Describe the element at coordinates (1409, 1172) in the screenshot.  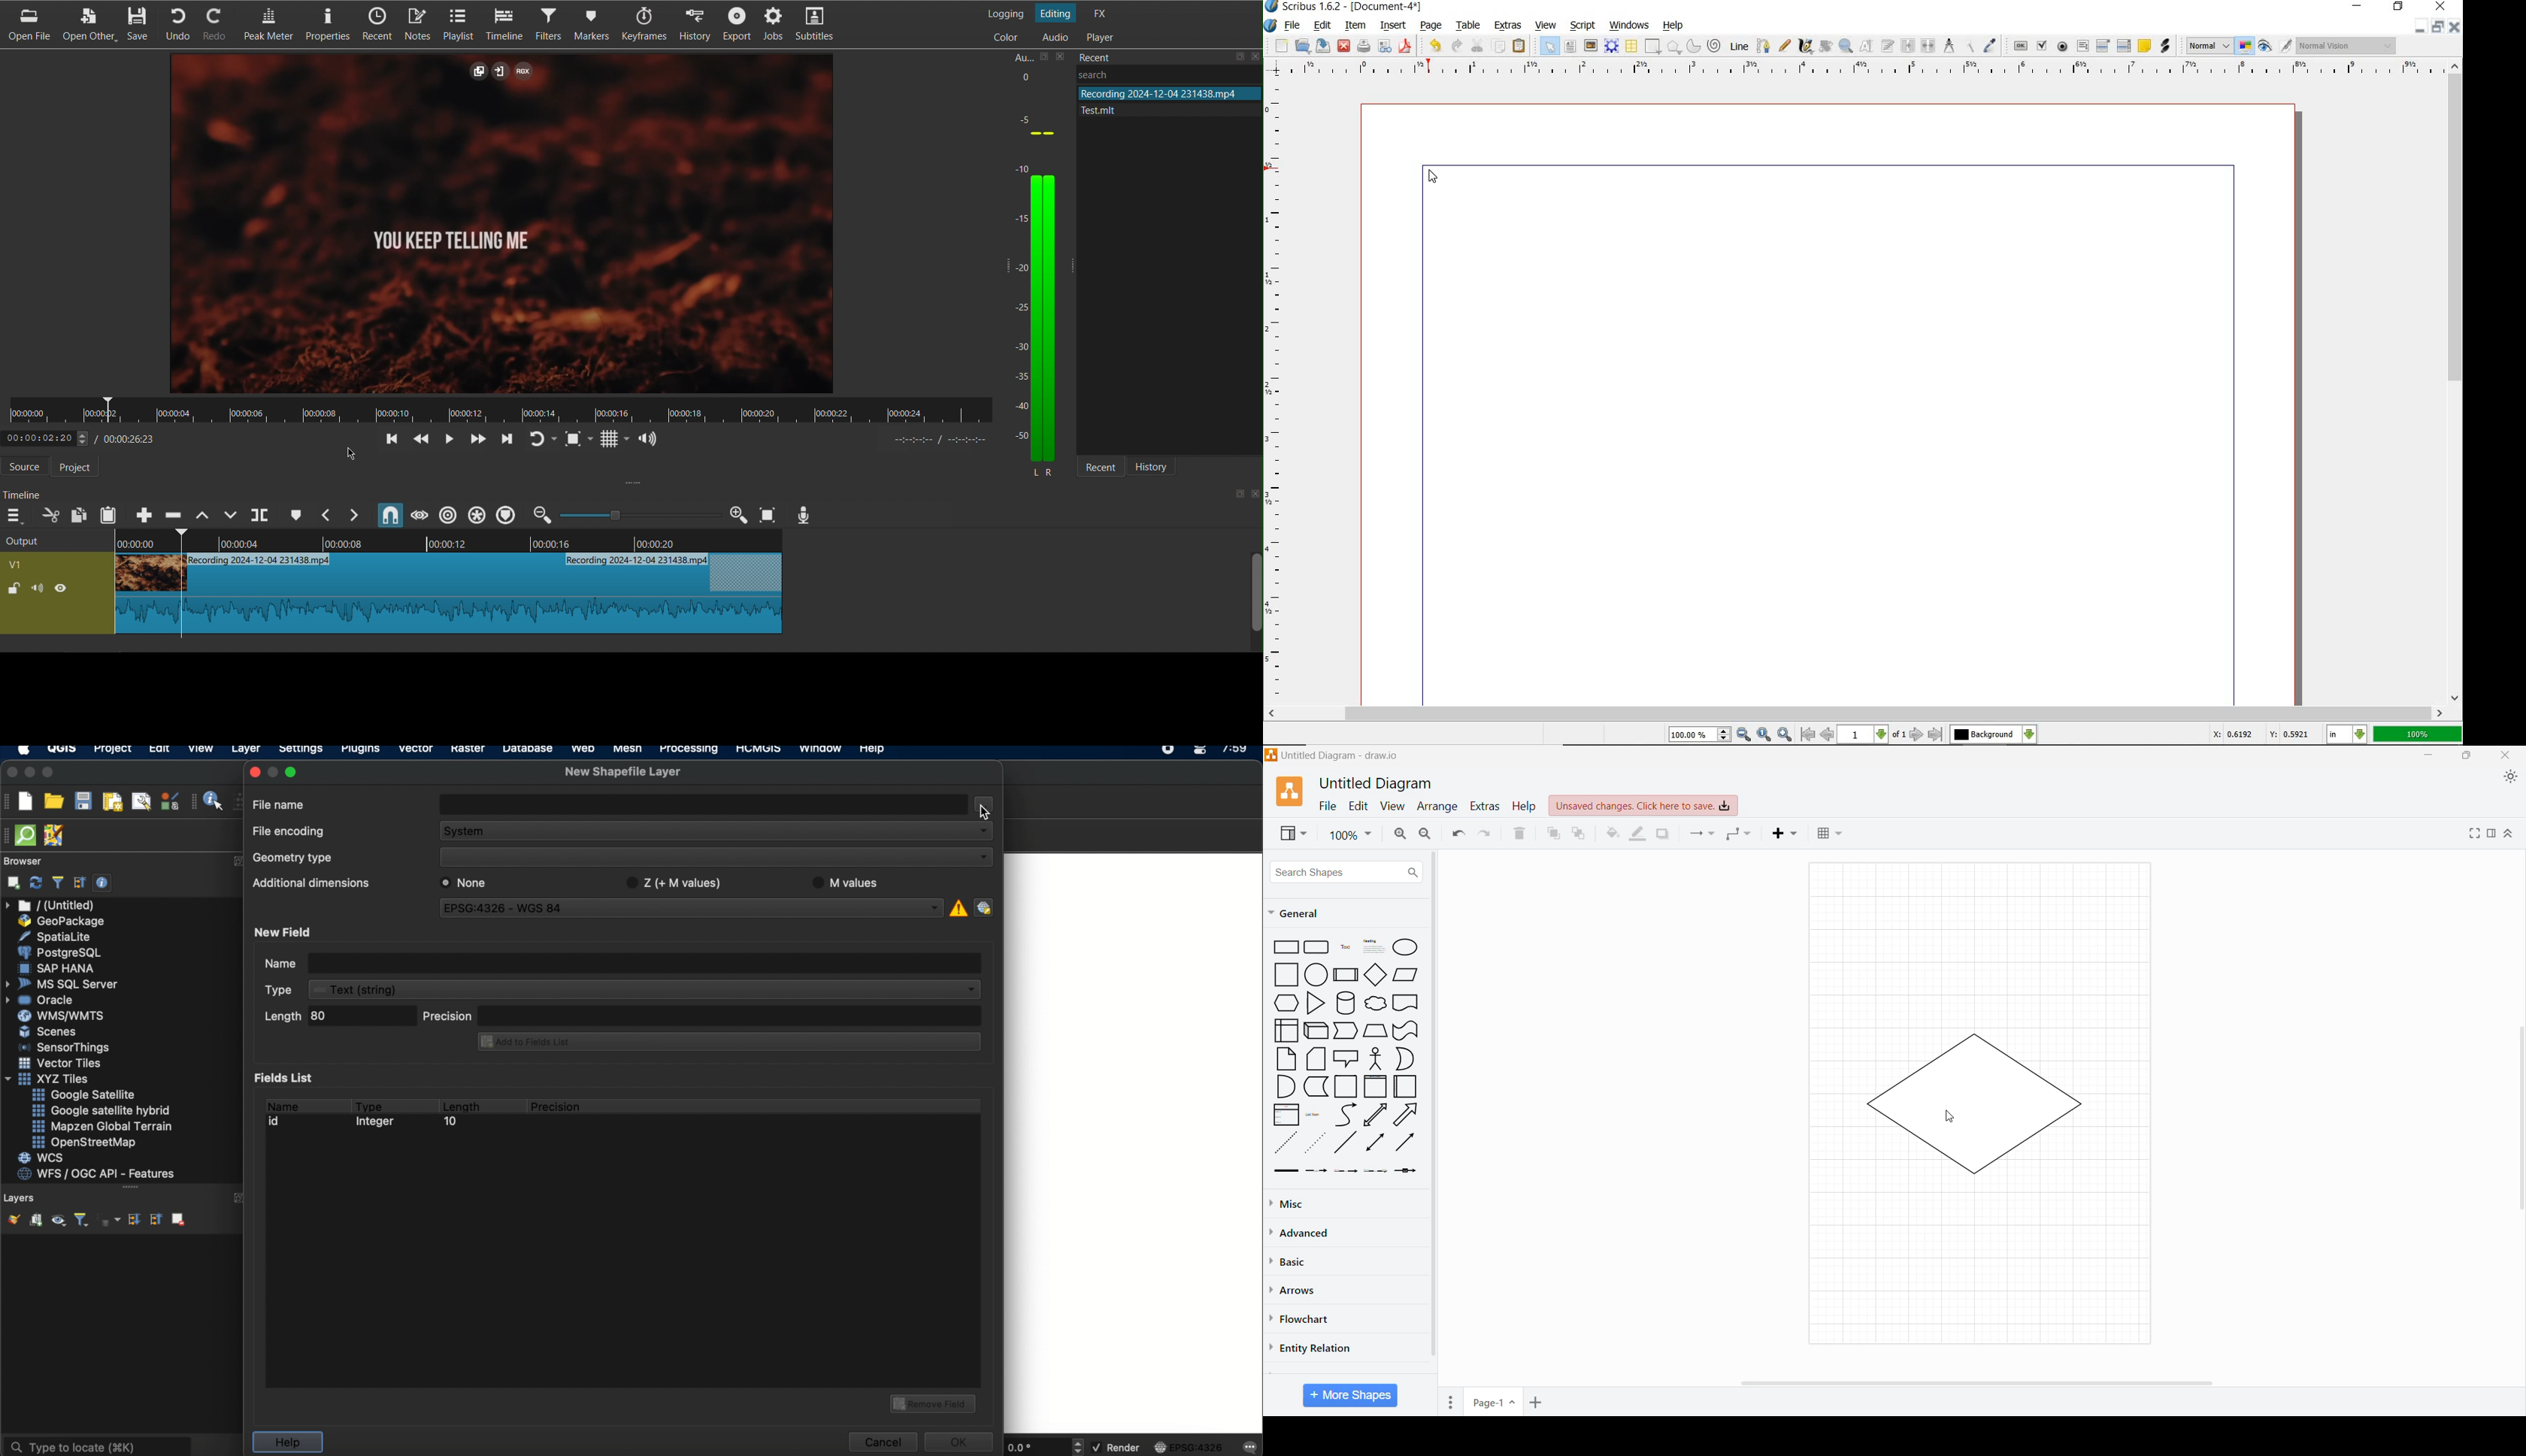
I see `Connector with Icon Symbol` at that location.